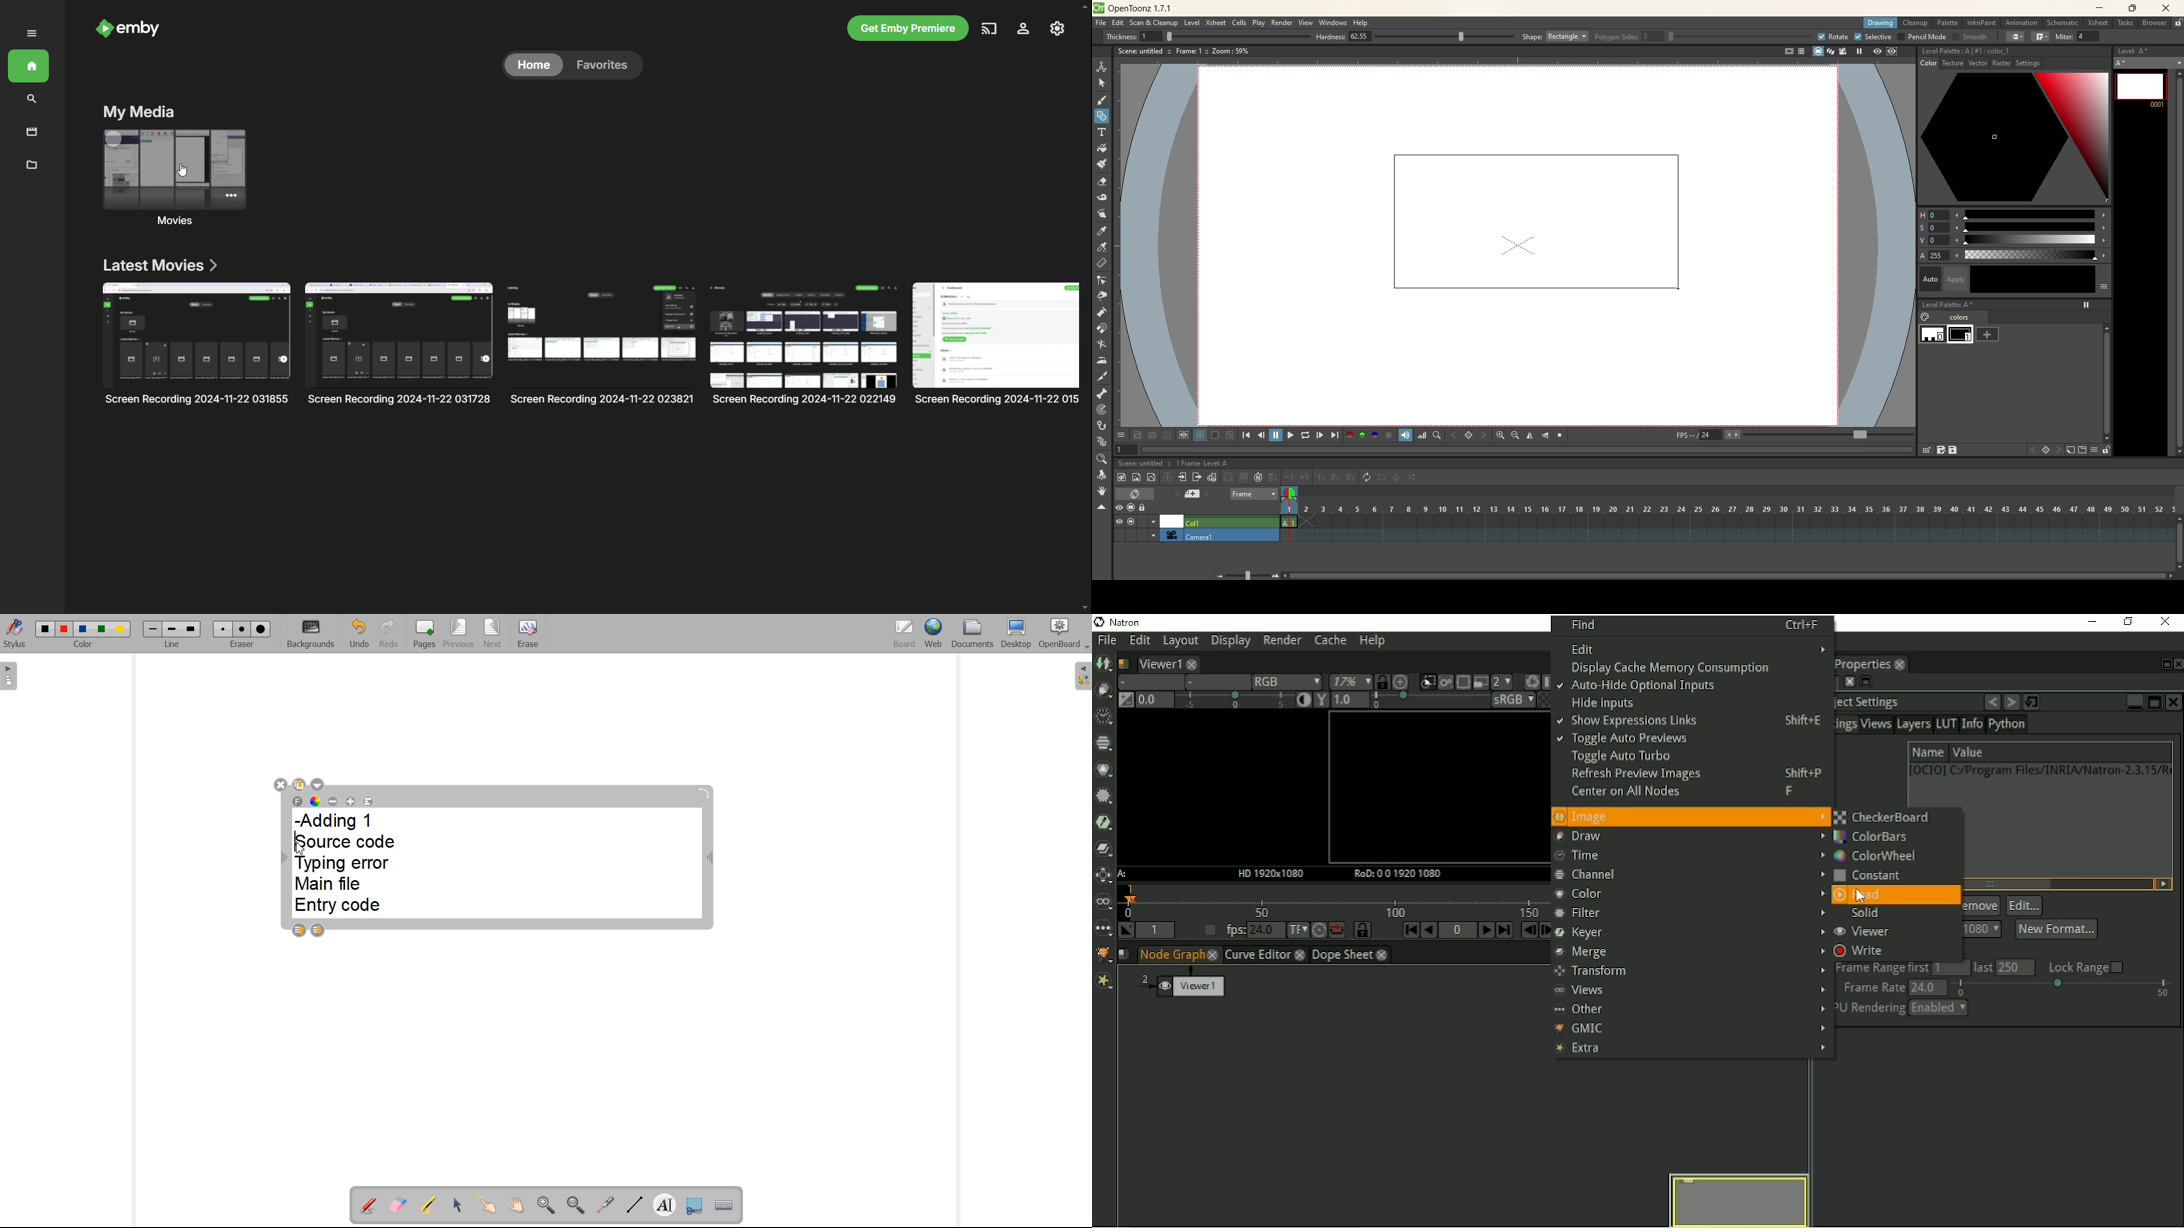 This screenshot has width=2184, height=1232. What do you see at coordinates (241, 645) in the screenshot?
I see `Eraser` at bounding box center [241, 645].